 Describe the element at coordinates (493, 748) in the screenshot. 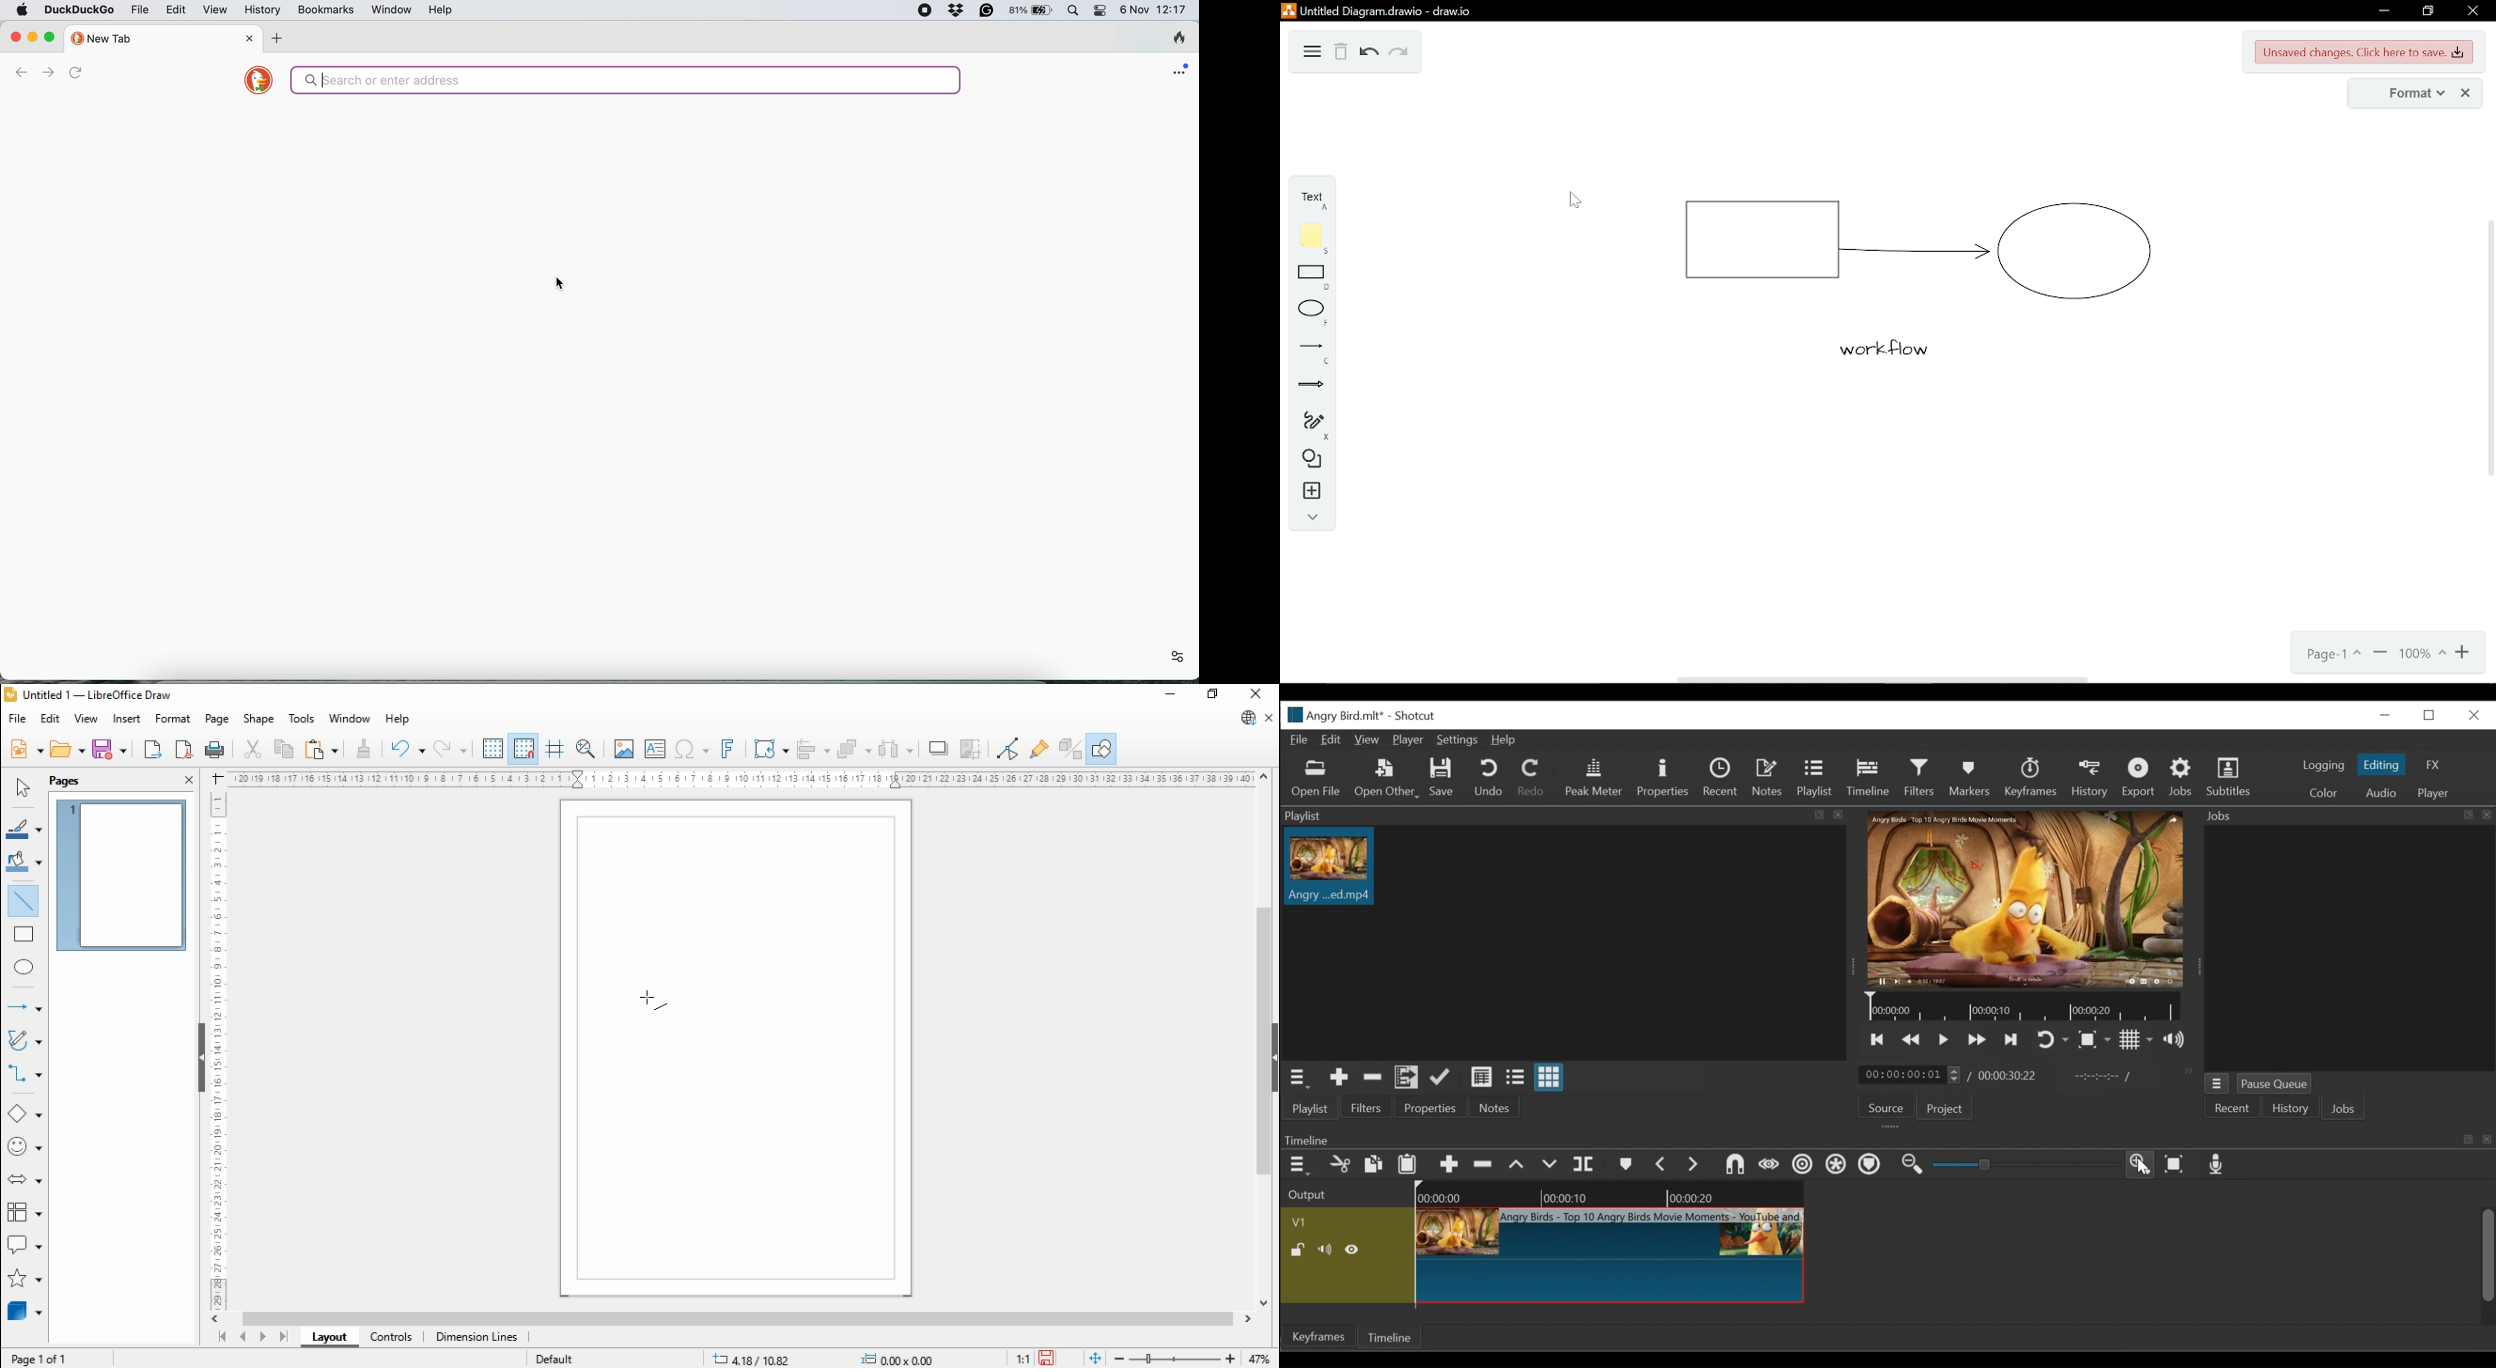

I see `show grids` at that location.